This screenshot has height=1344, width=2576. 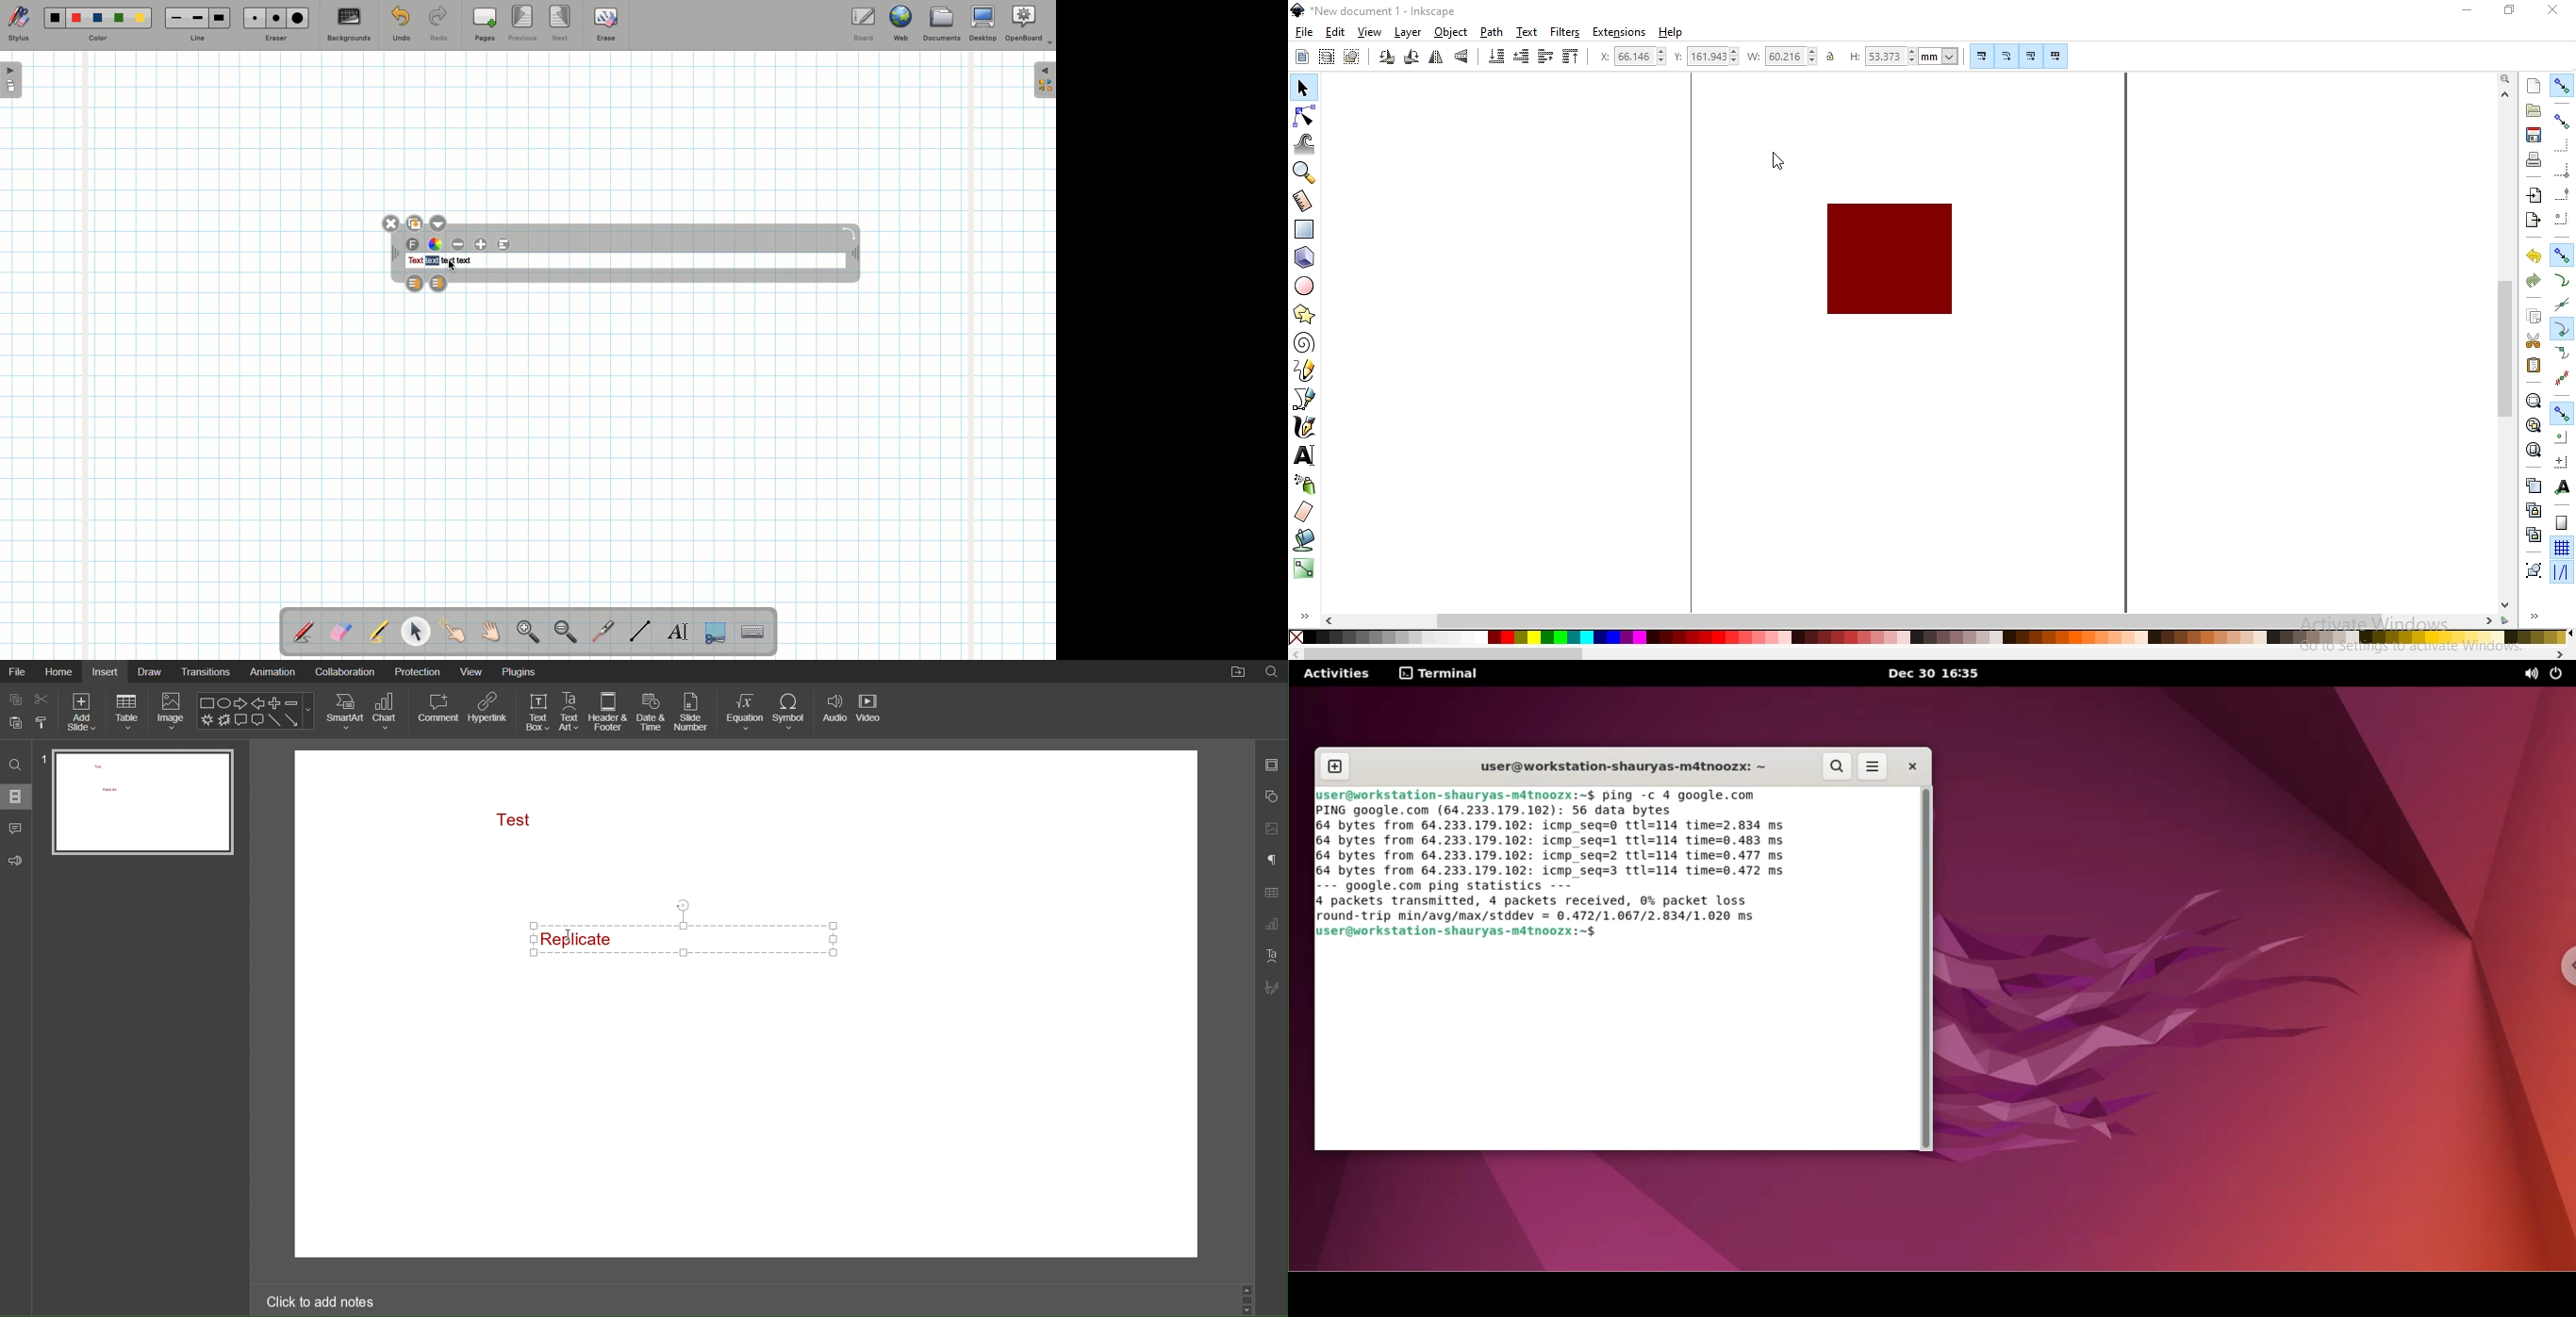 What do you see at coordinates (128, 712) in the screenshot?
I see `Table` at bounding box center [128, 712].